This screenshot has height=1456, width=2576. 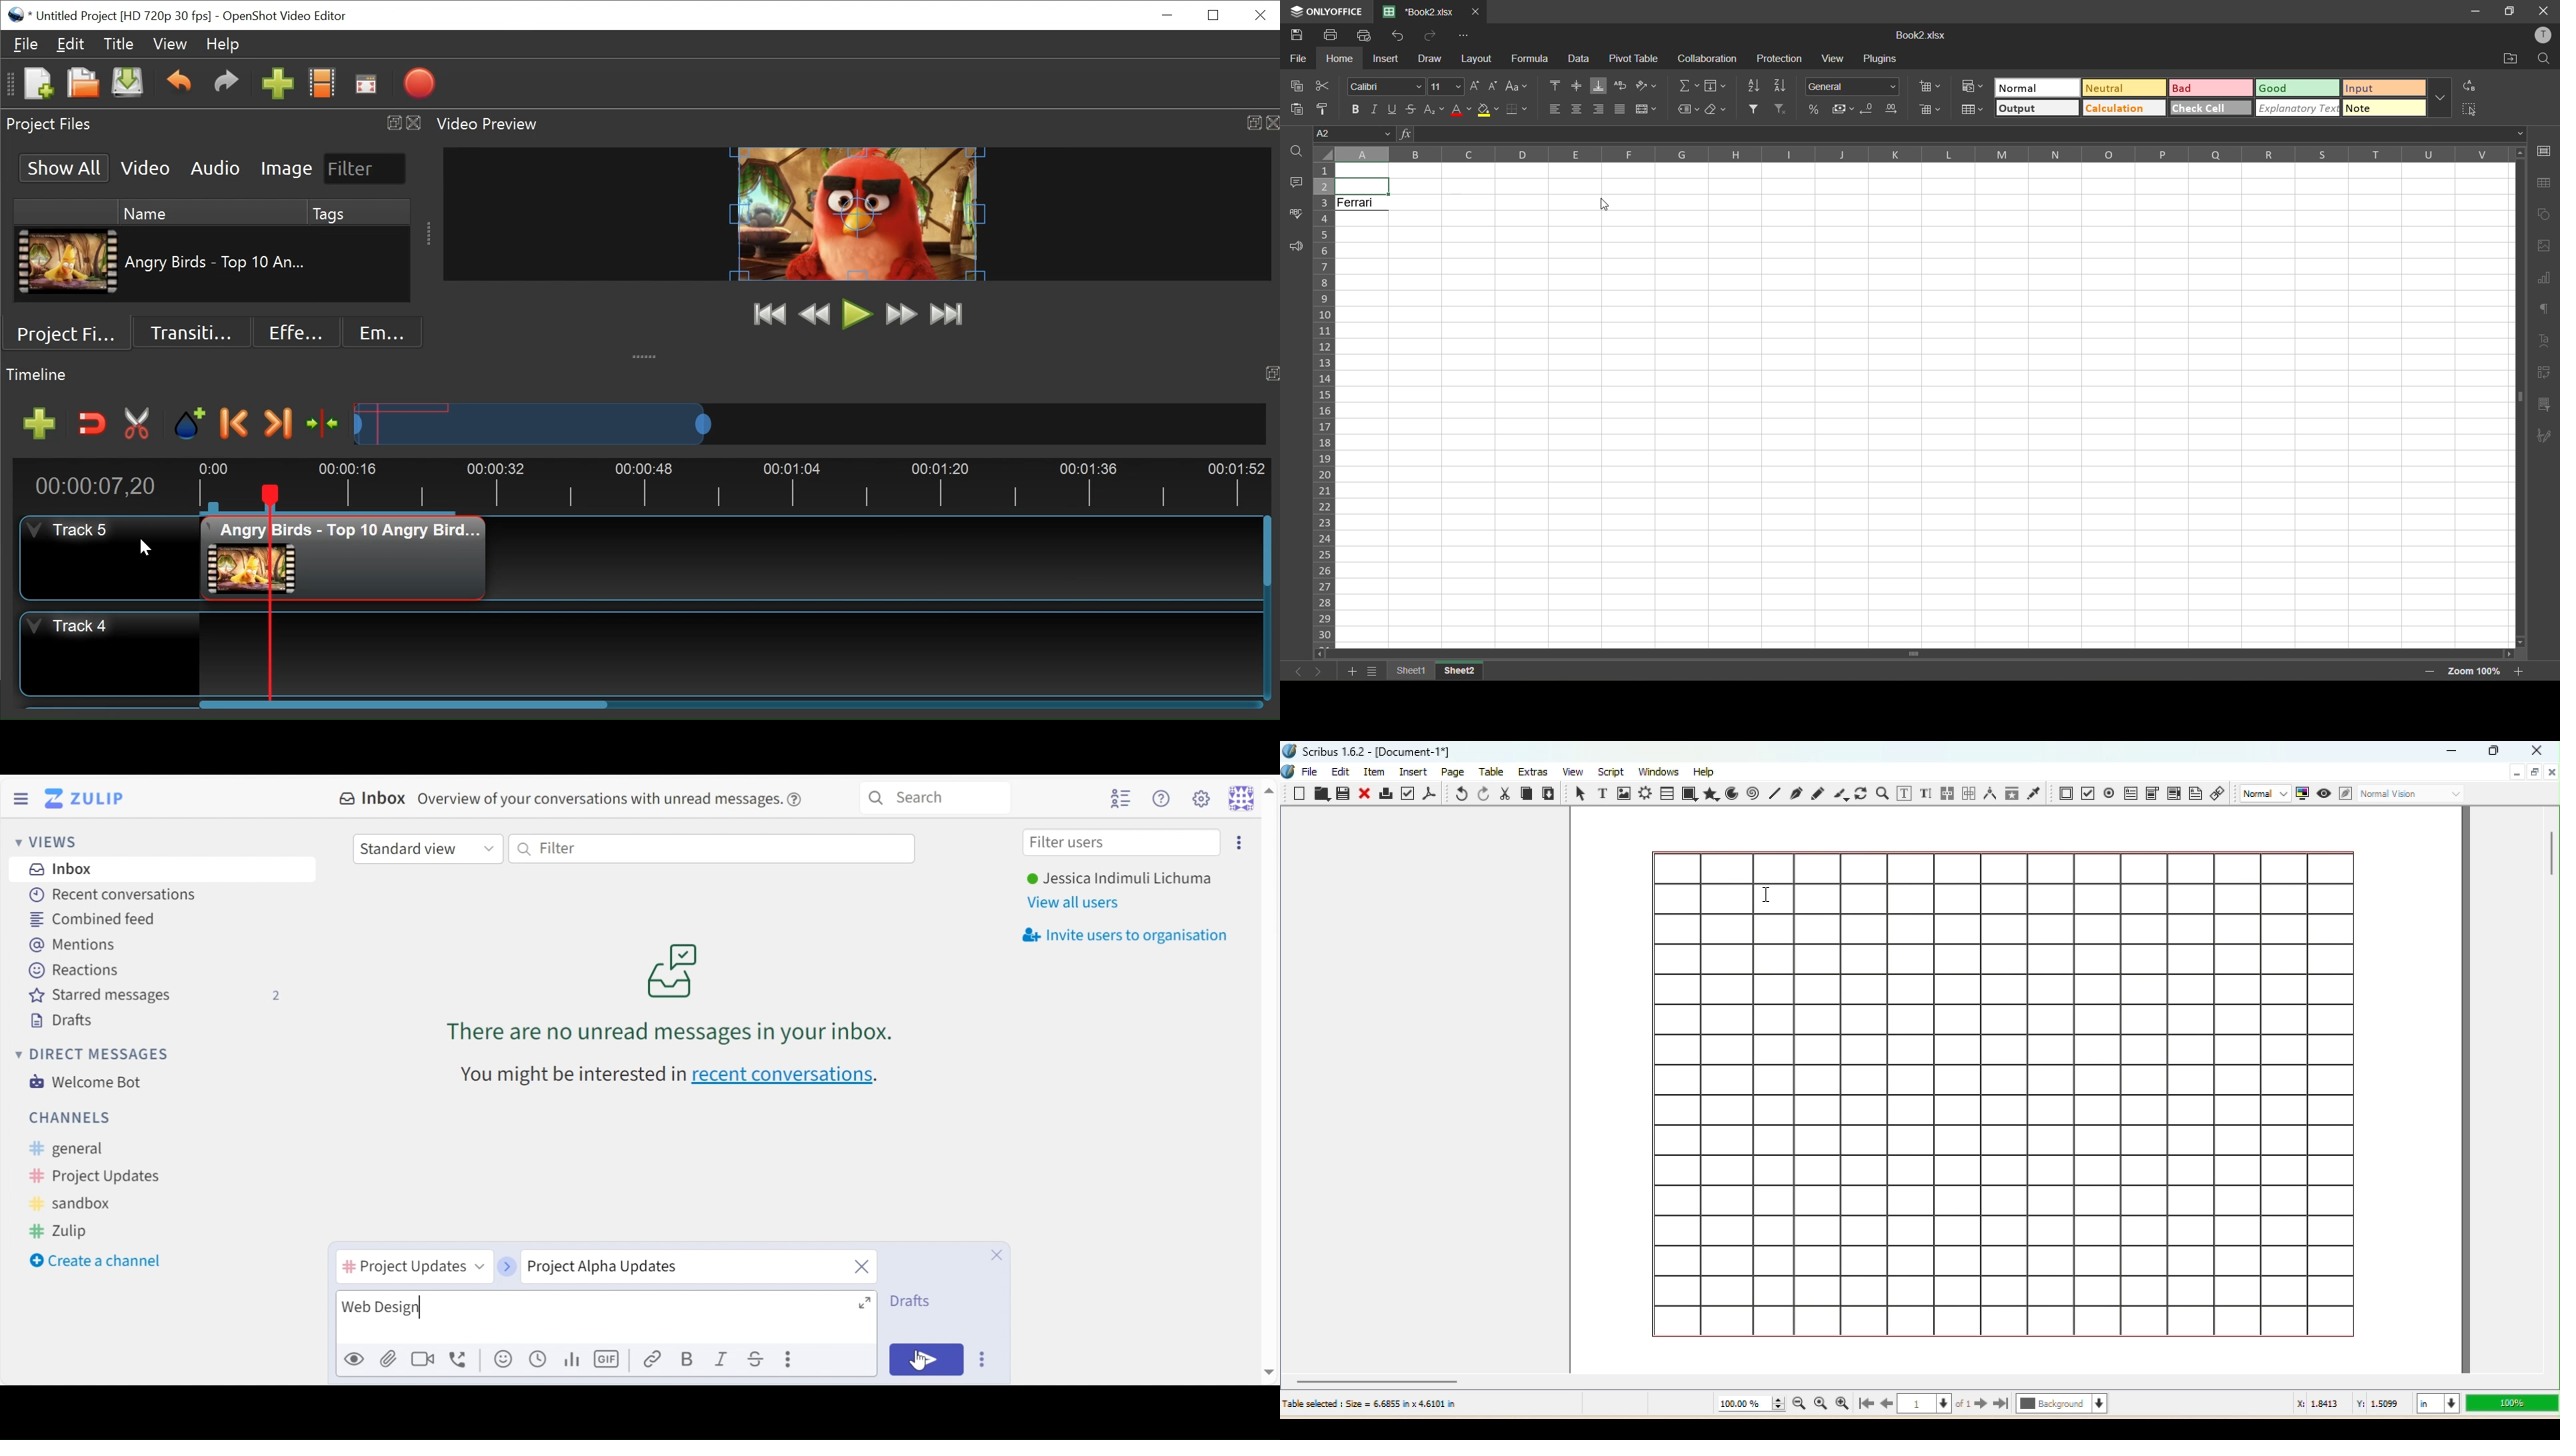 What do you see at coordinates (353, 1358) in the screenshot?
I see `Preview` at bounding box center [353, 1358].